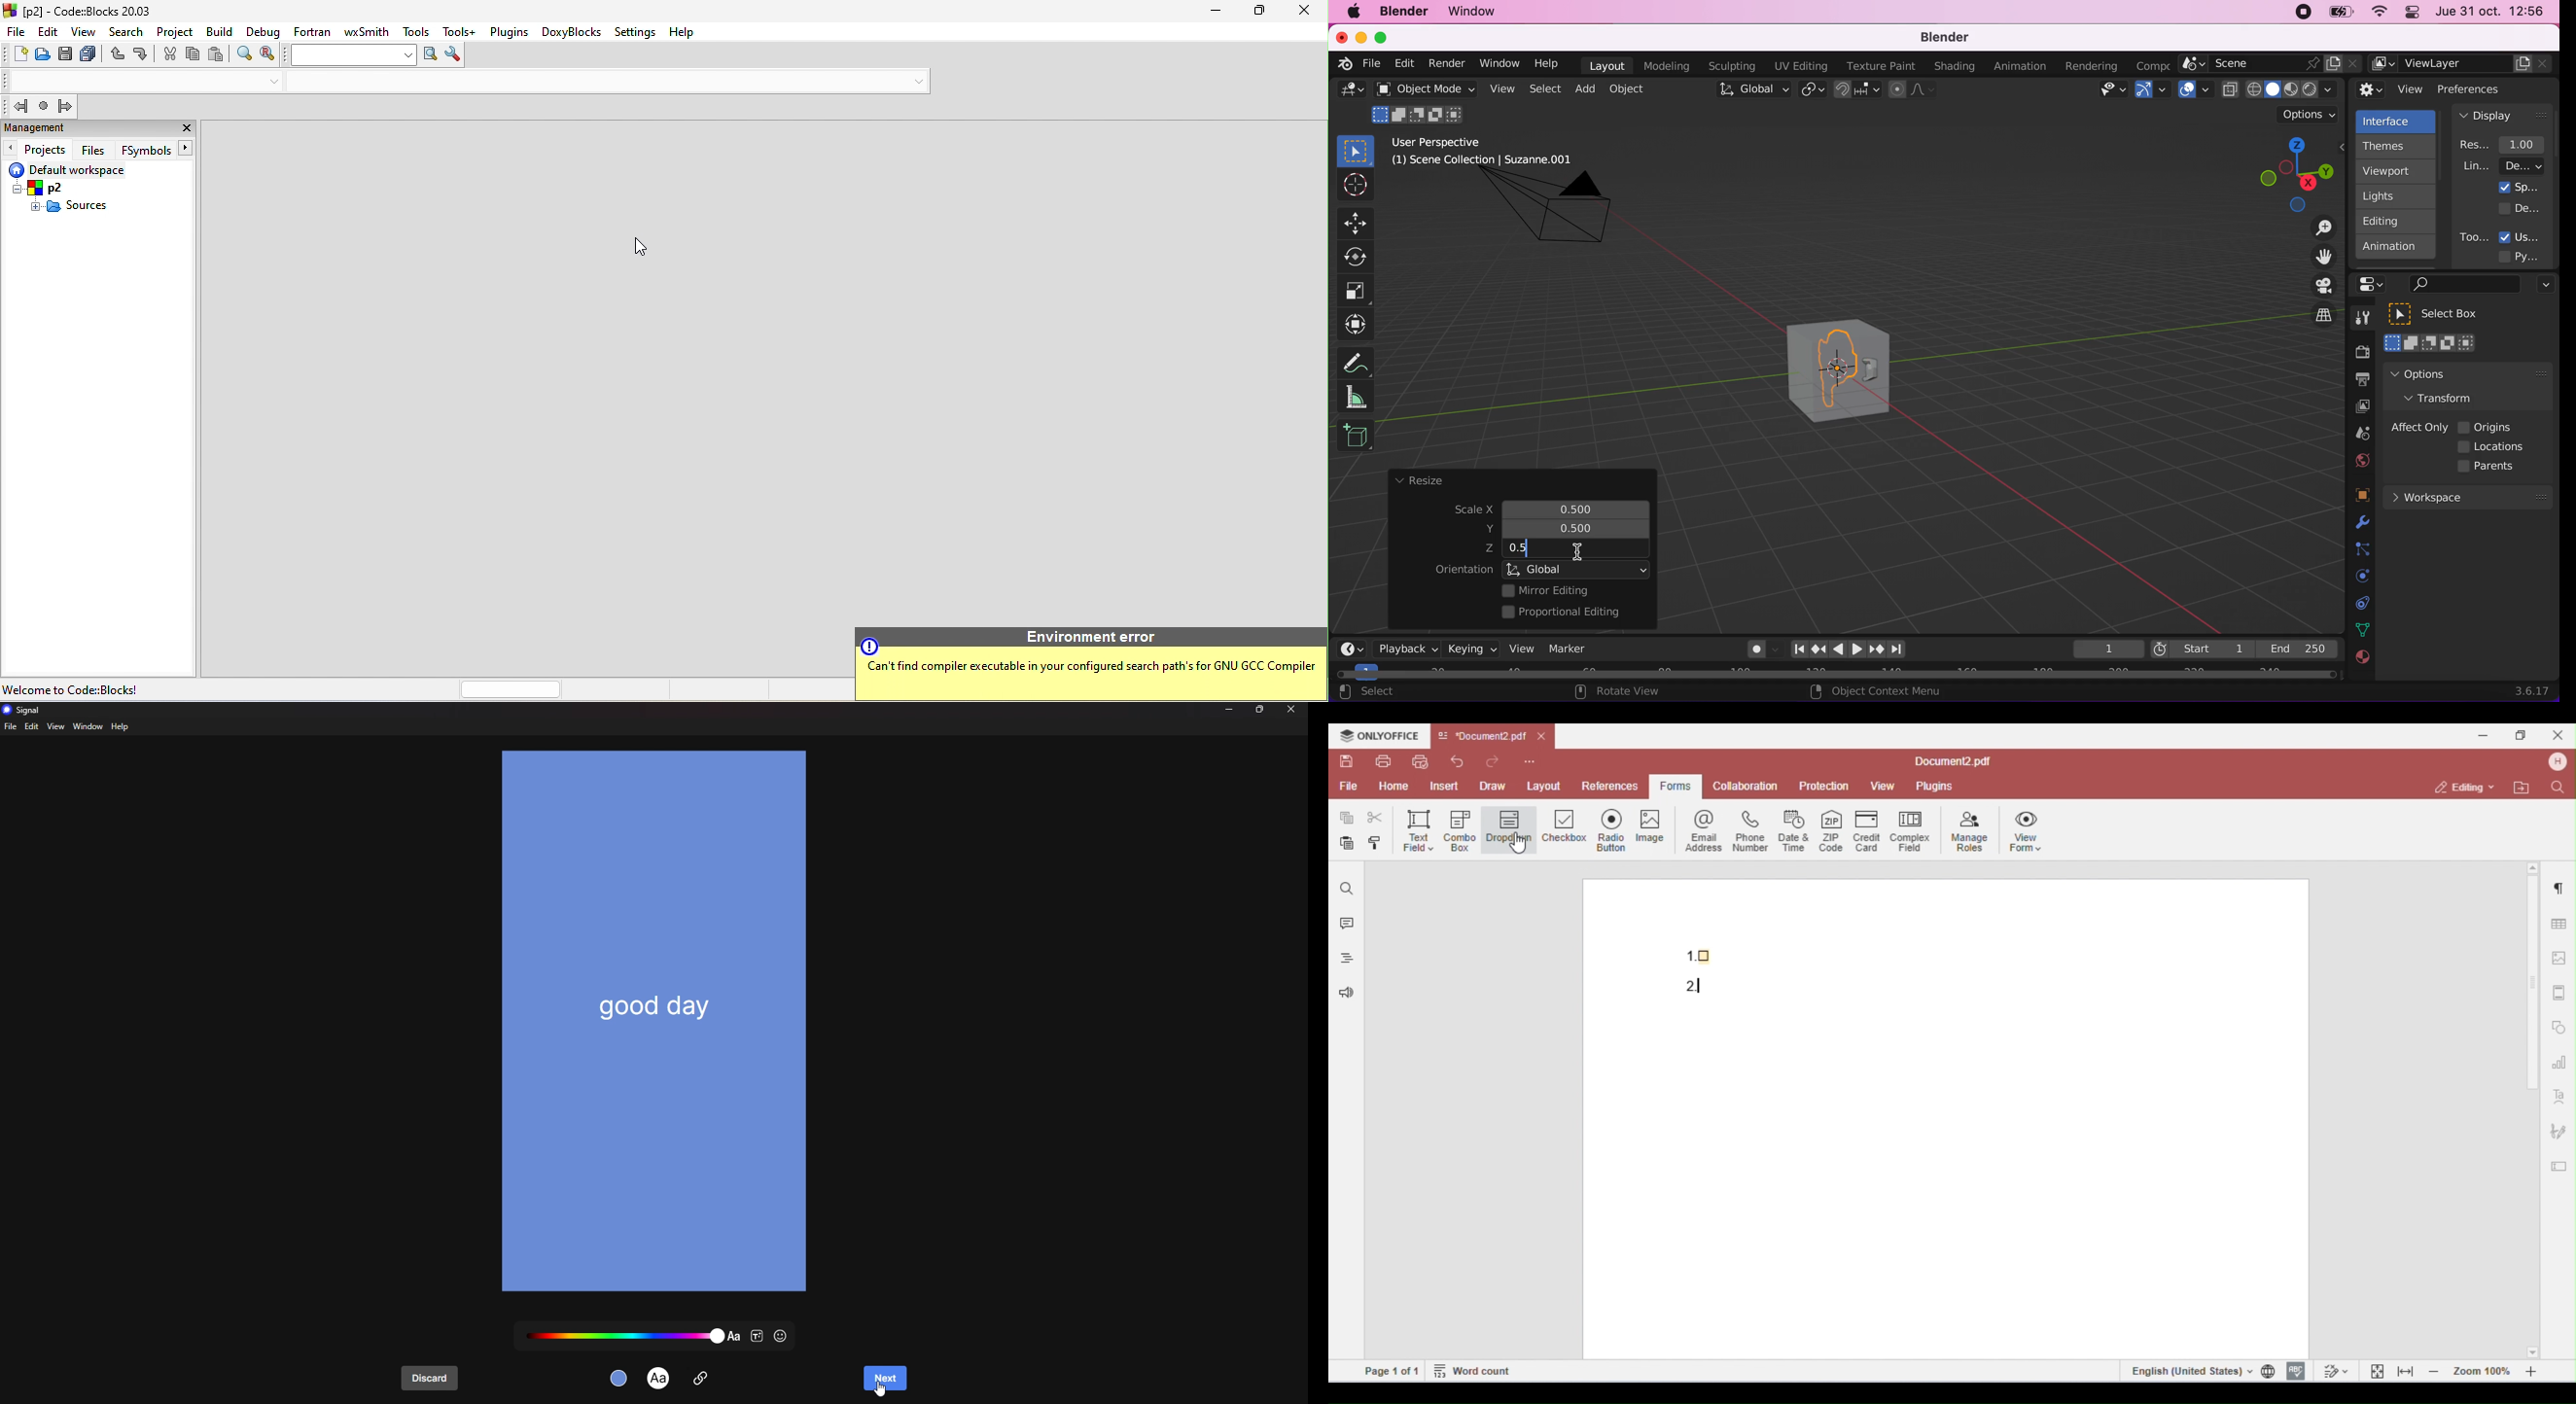  I want to click on search, so click(130, 33).